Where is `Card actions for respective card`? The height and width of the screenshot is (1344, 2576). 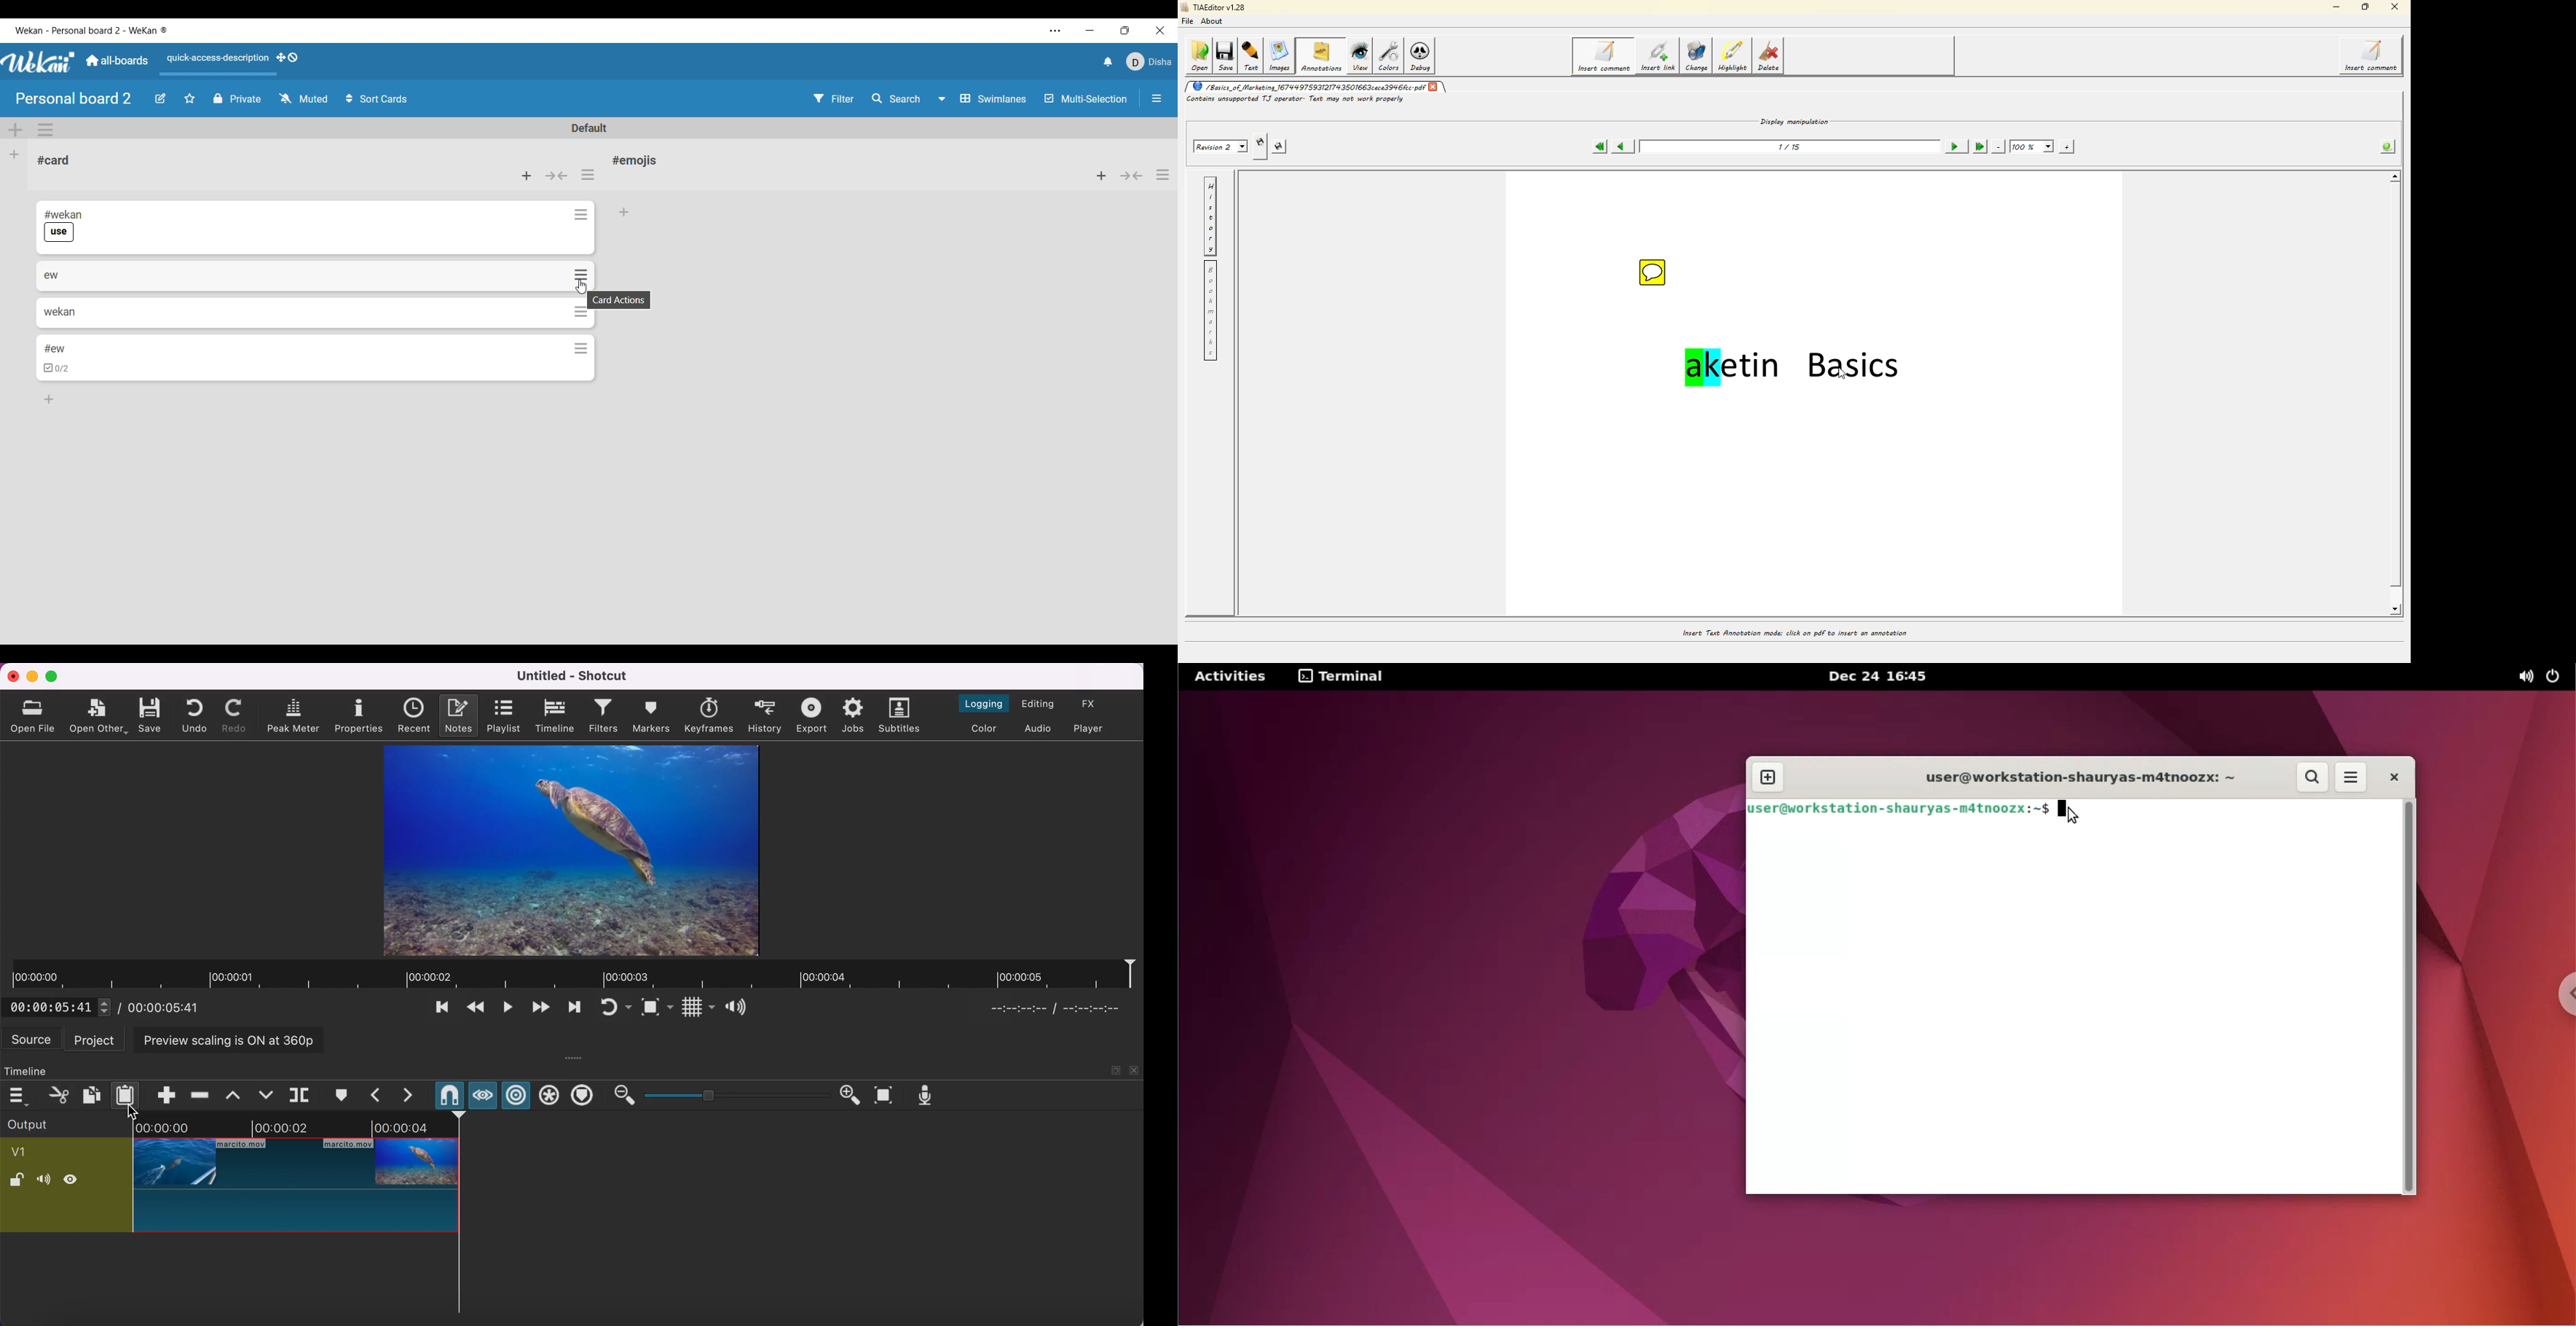 Card actions for respective card is located at coordinates (581, 276).